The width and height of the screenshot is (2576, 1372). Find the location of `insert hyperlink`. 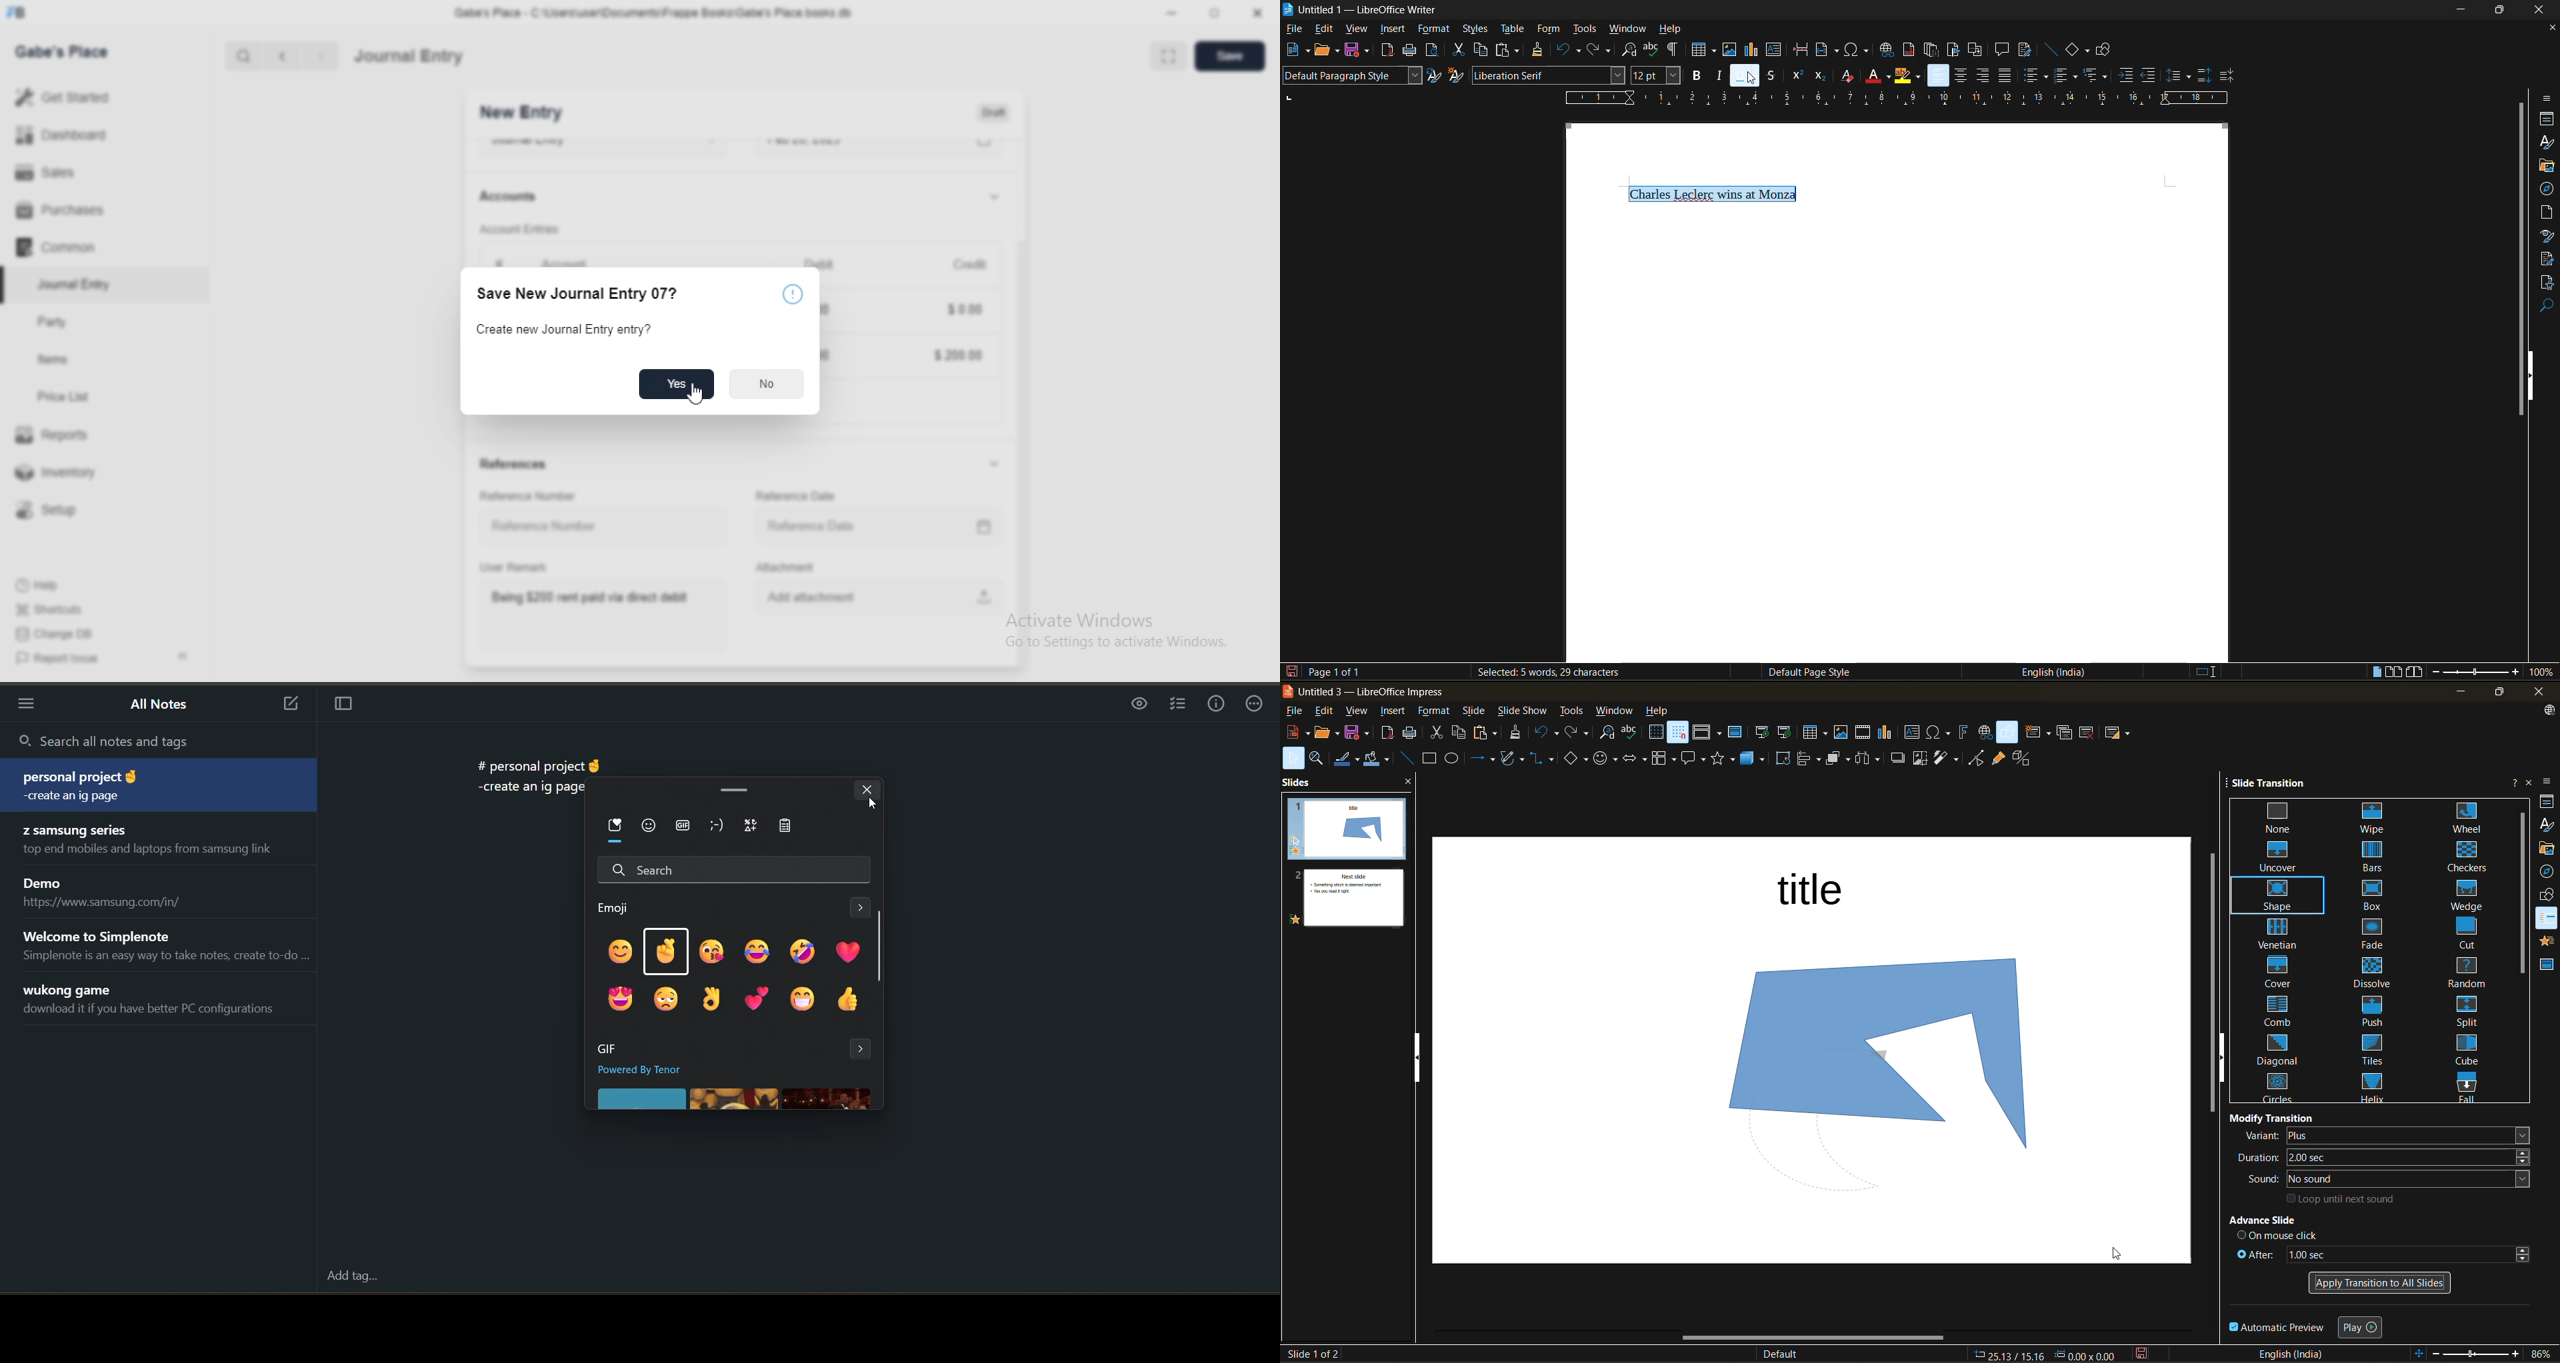

insert hyperlink is located at coordinates (1986, 733).